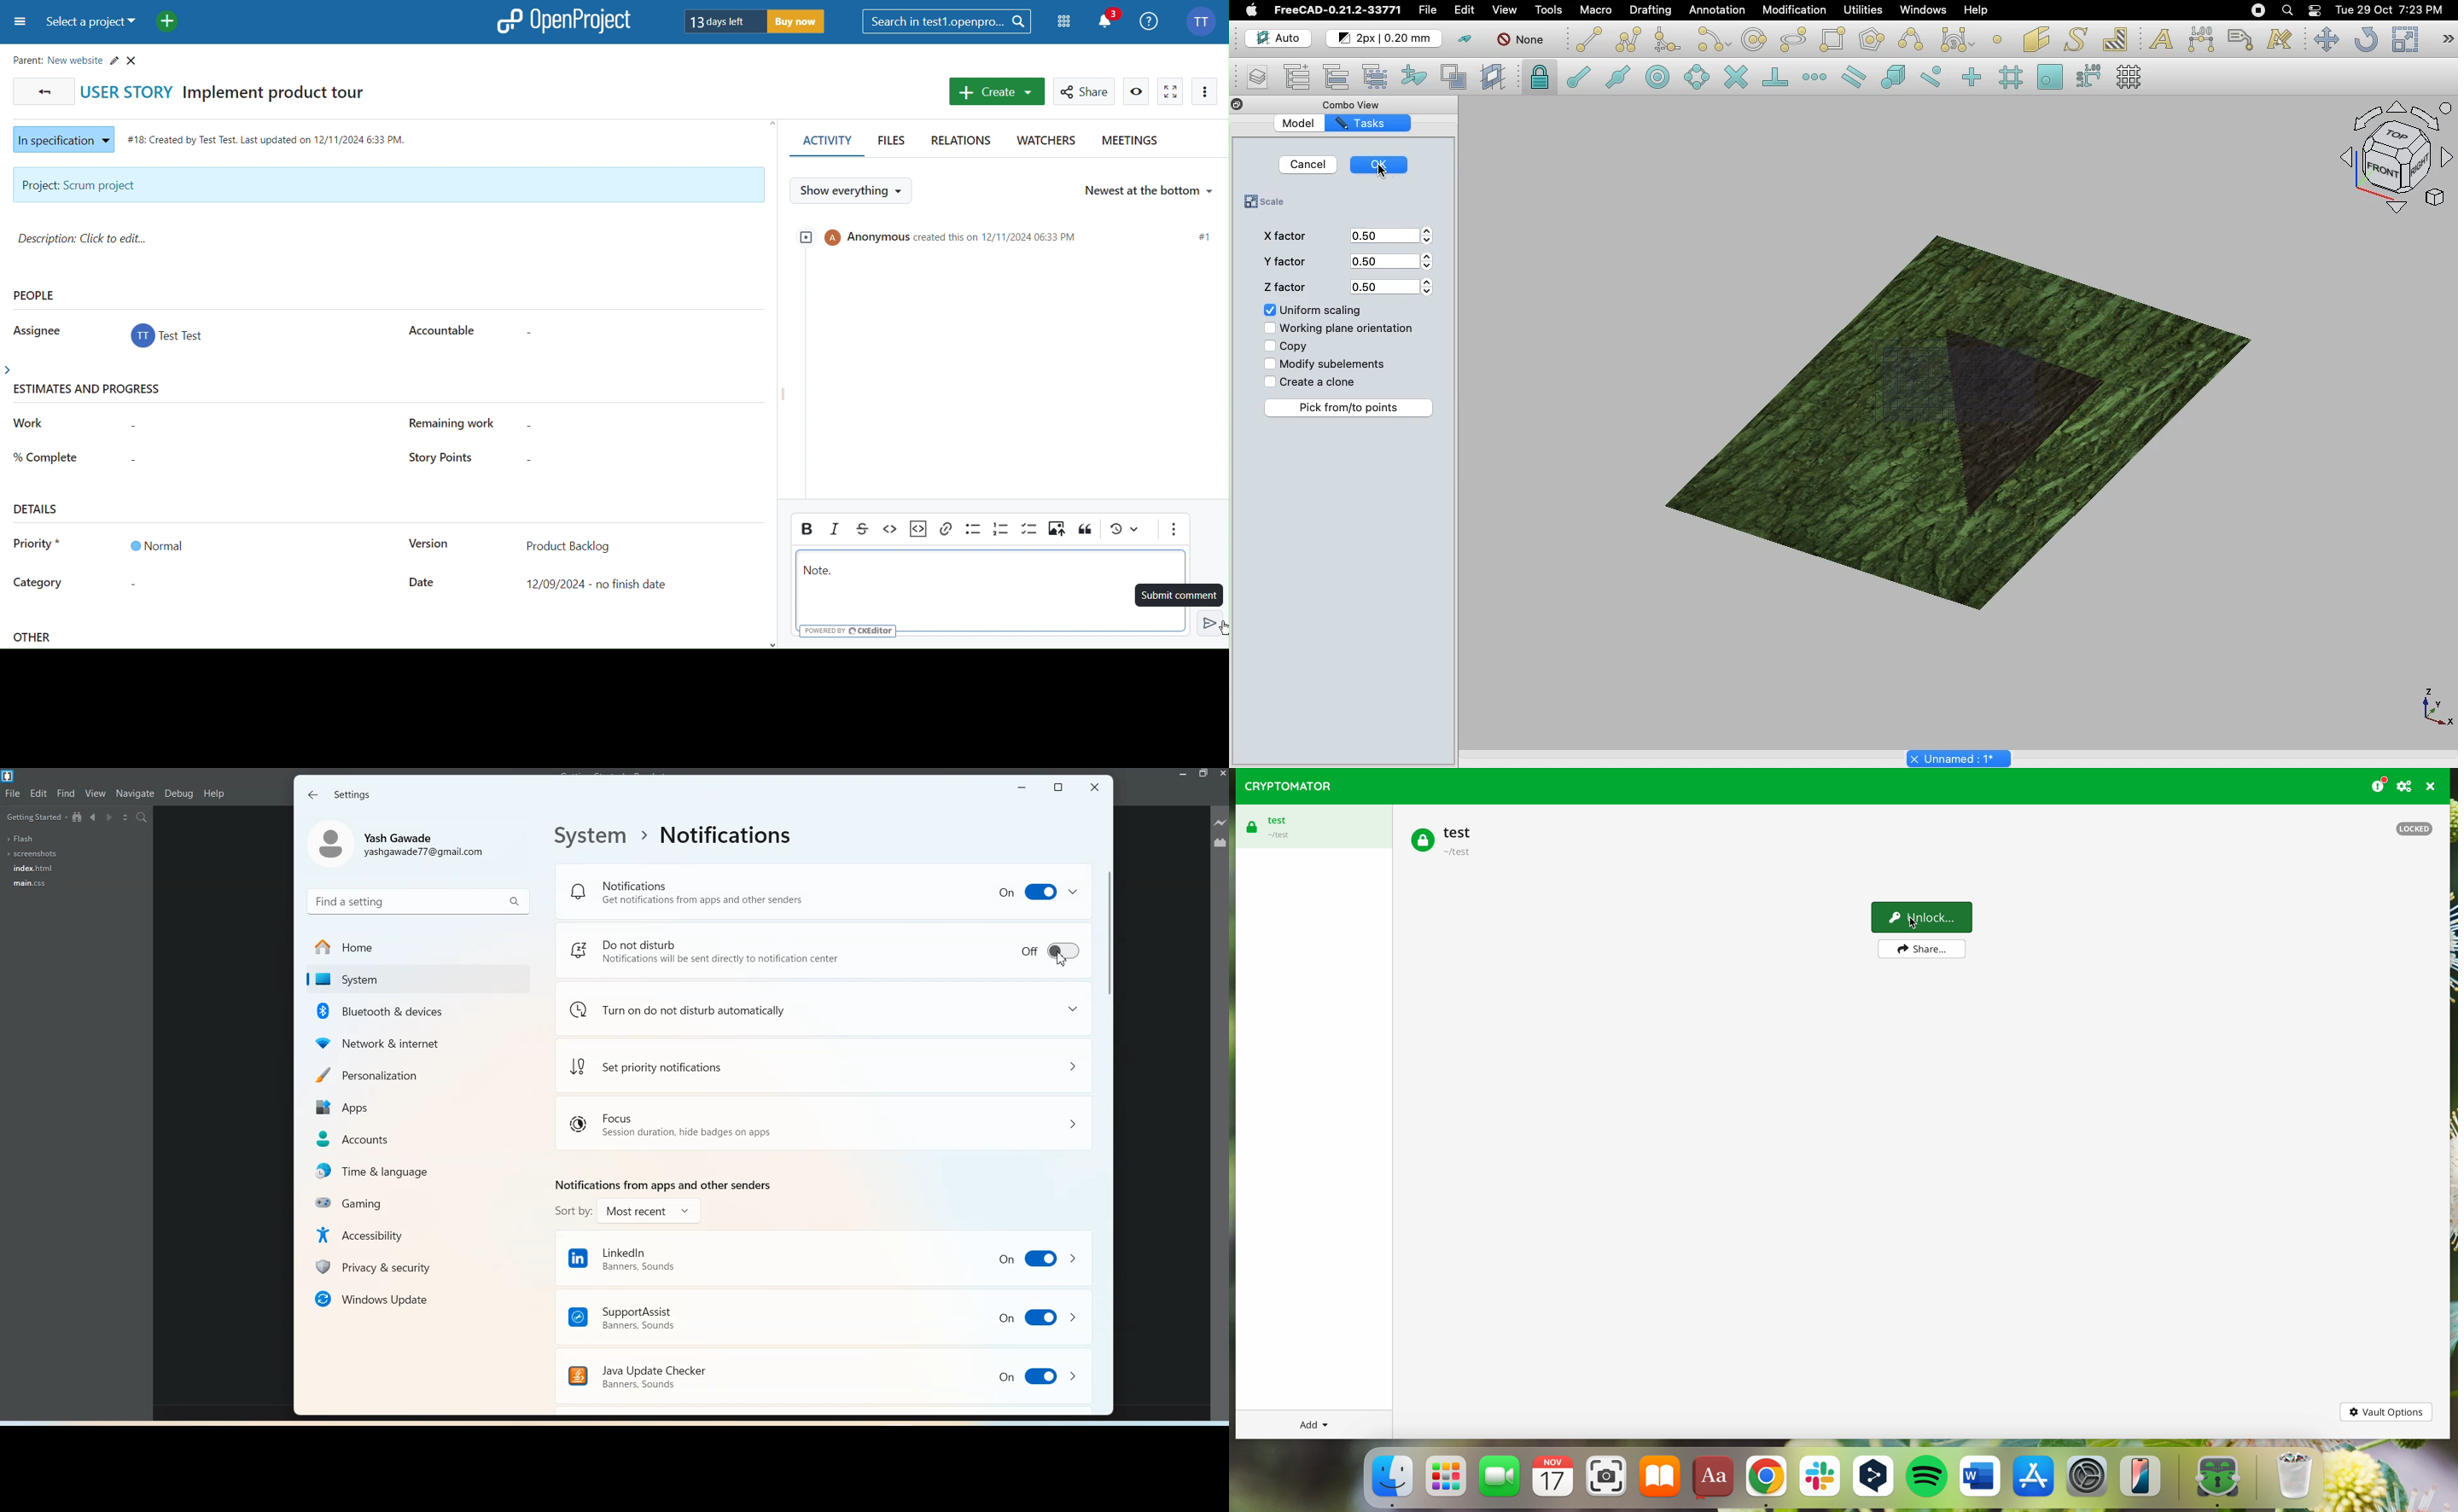 This screenshot has height=1512, width=2464. What do you see at coordinates (823, 890) in the screenshot?
I see `Notification` at bounding box center [823, 890].